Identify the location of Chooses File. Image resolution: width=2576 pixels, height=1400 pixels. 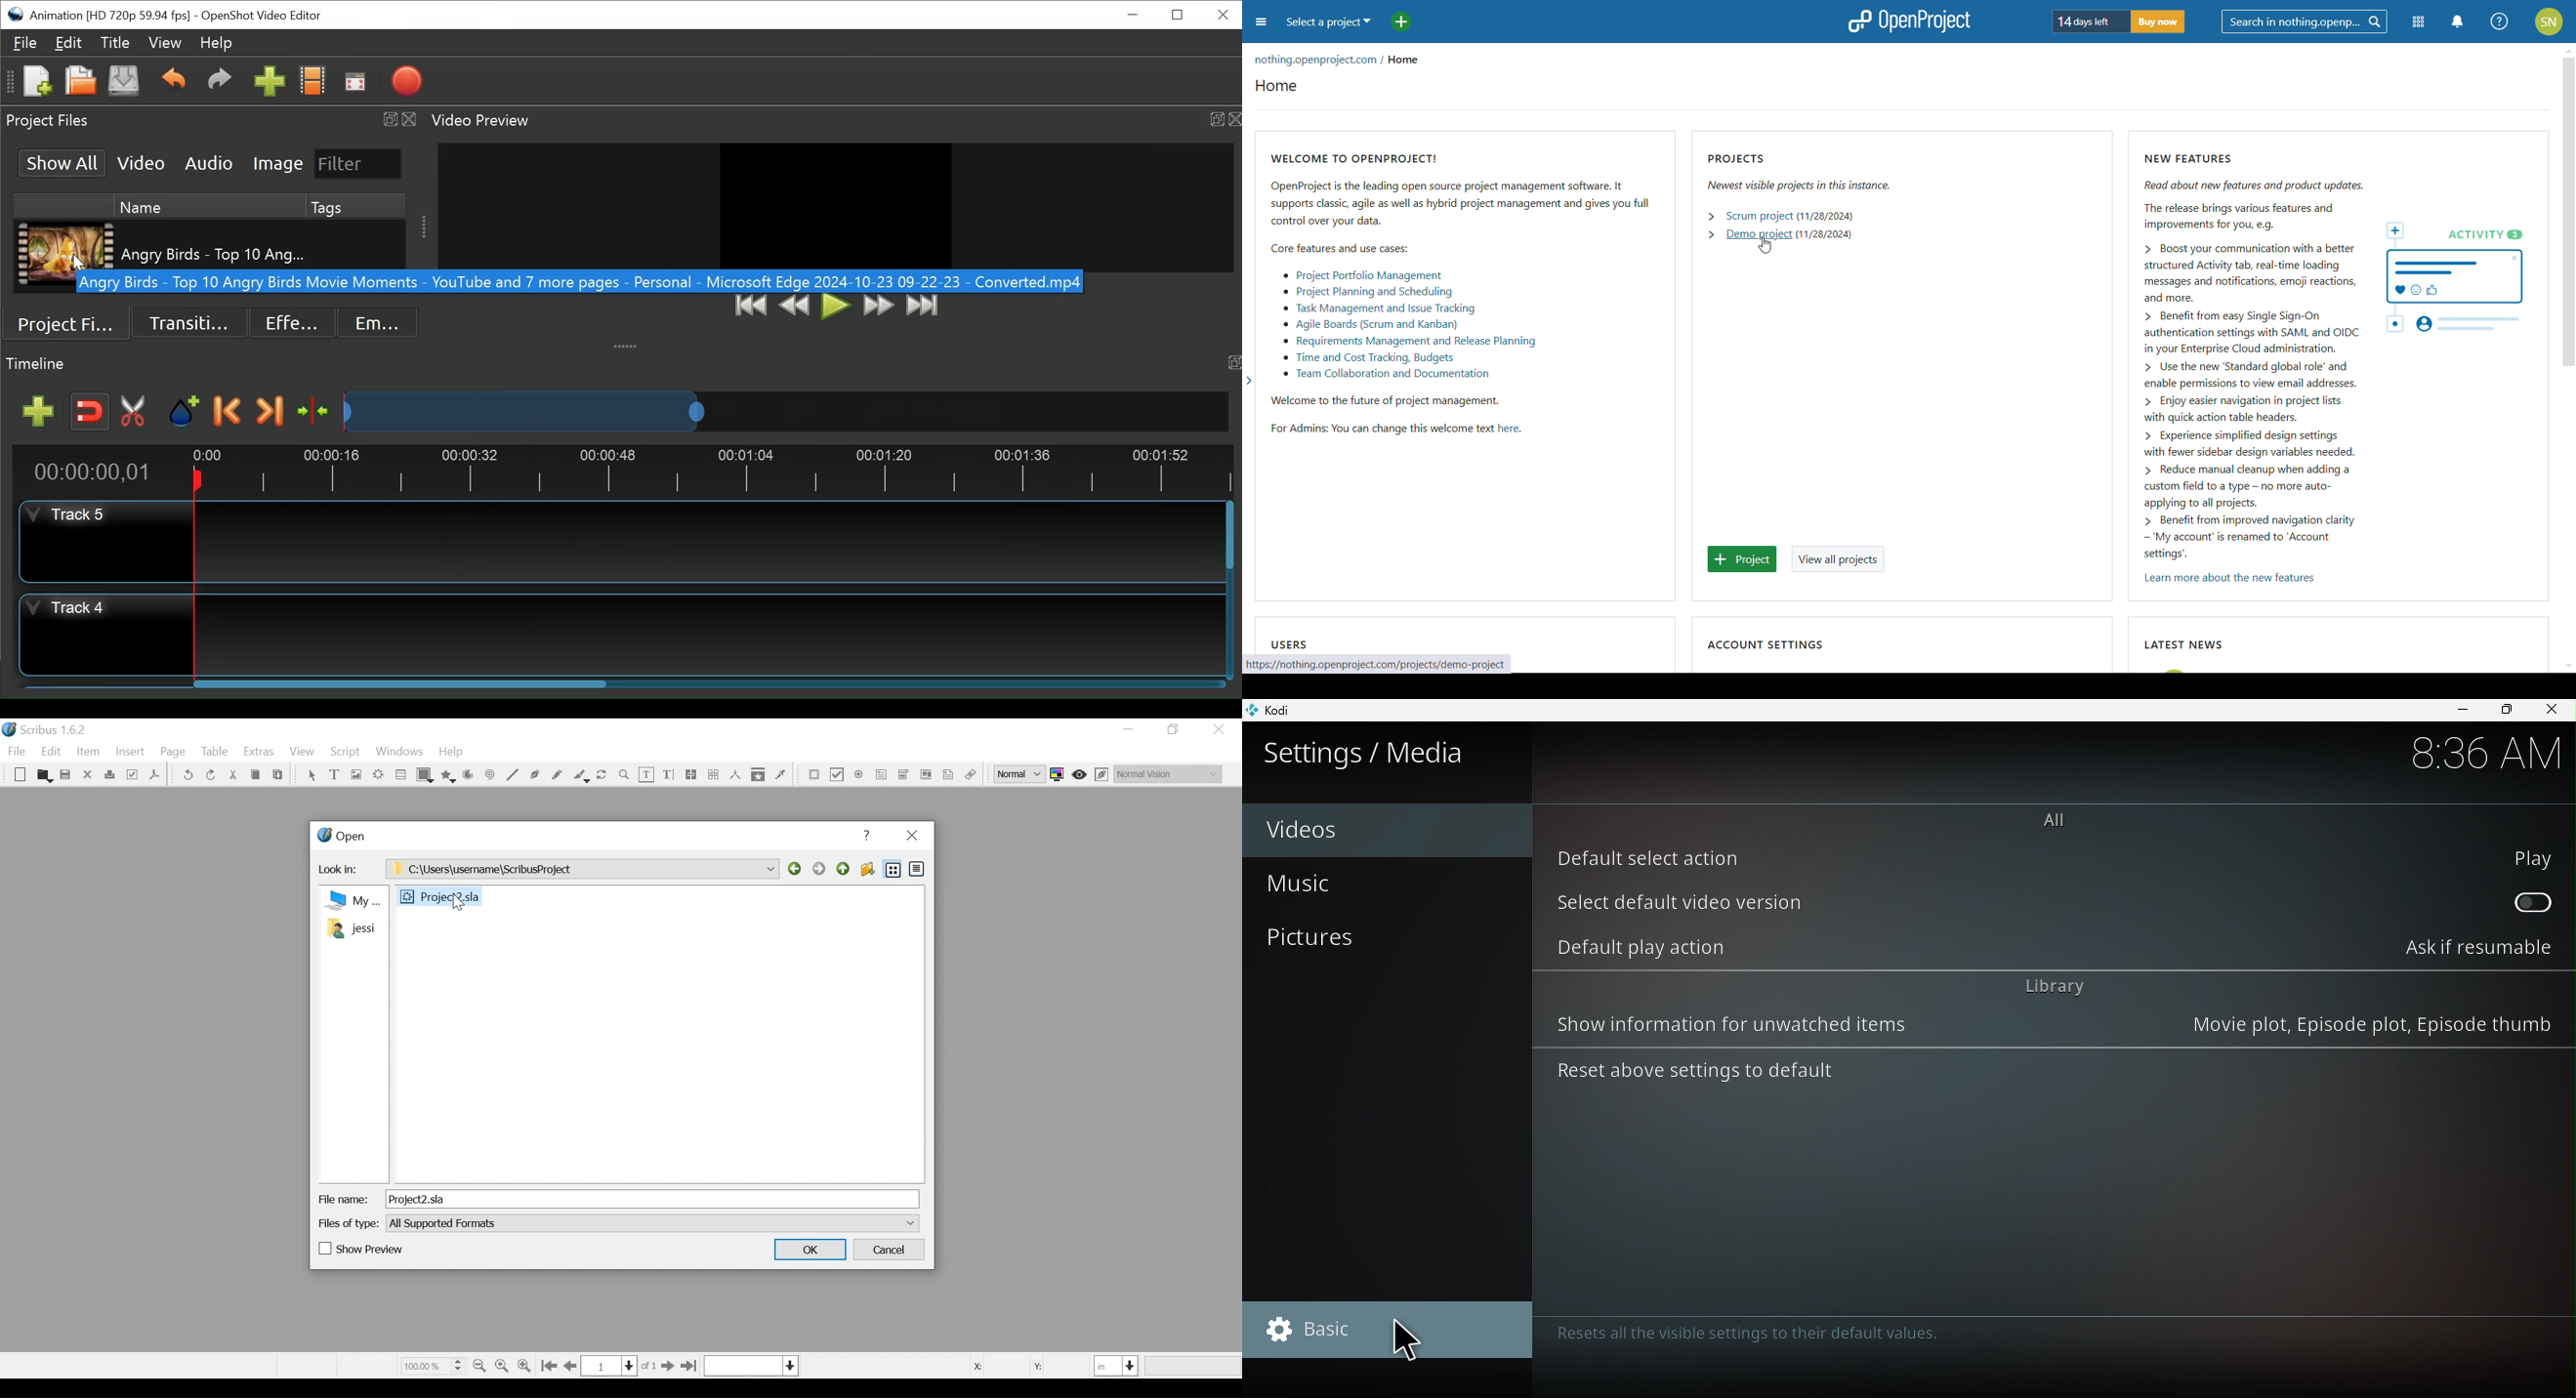
(312, 80).